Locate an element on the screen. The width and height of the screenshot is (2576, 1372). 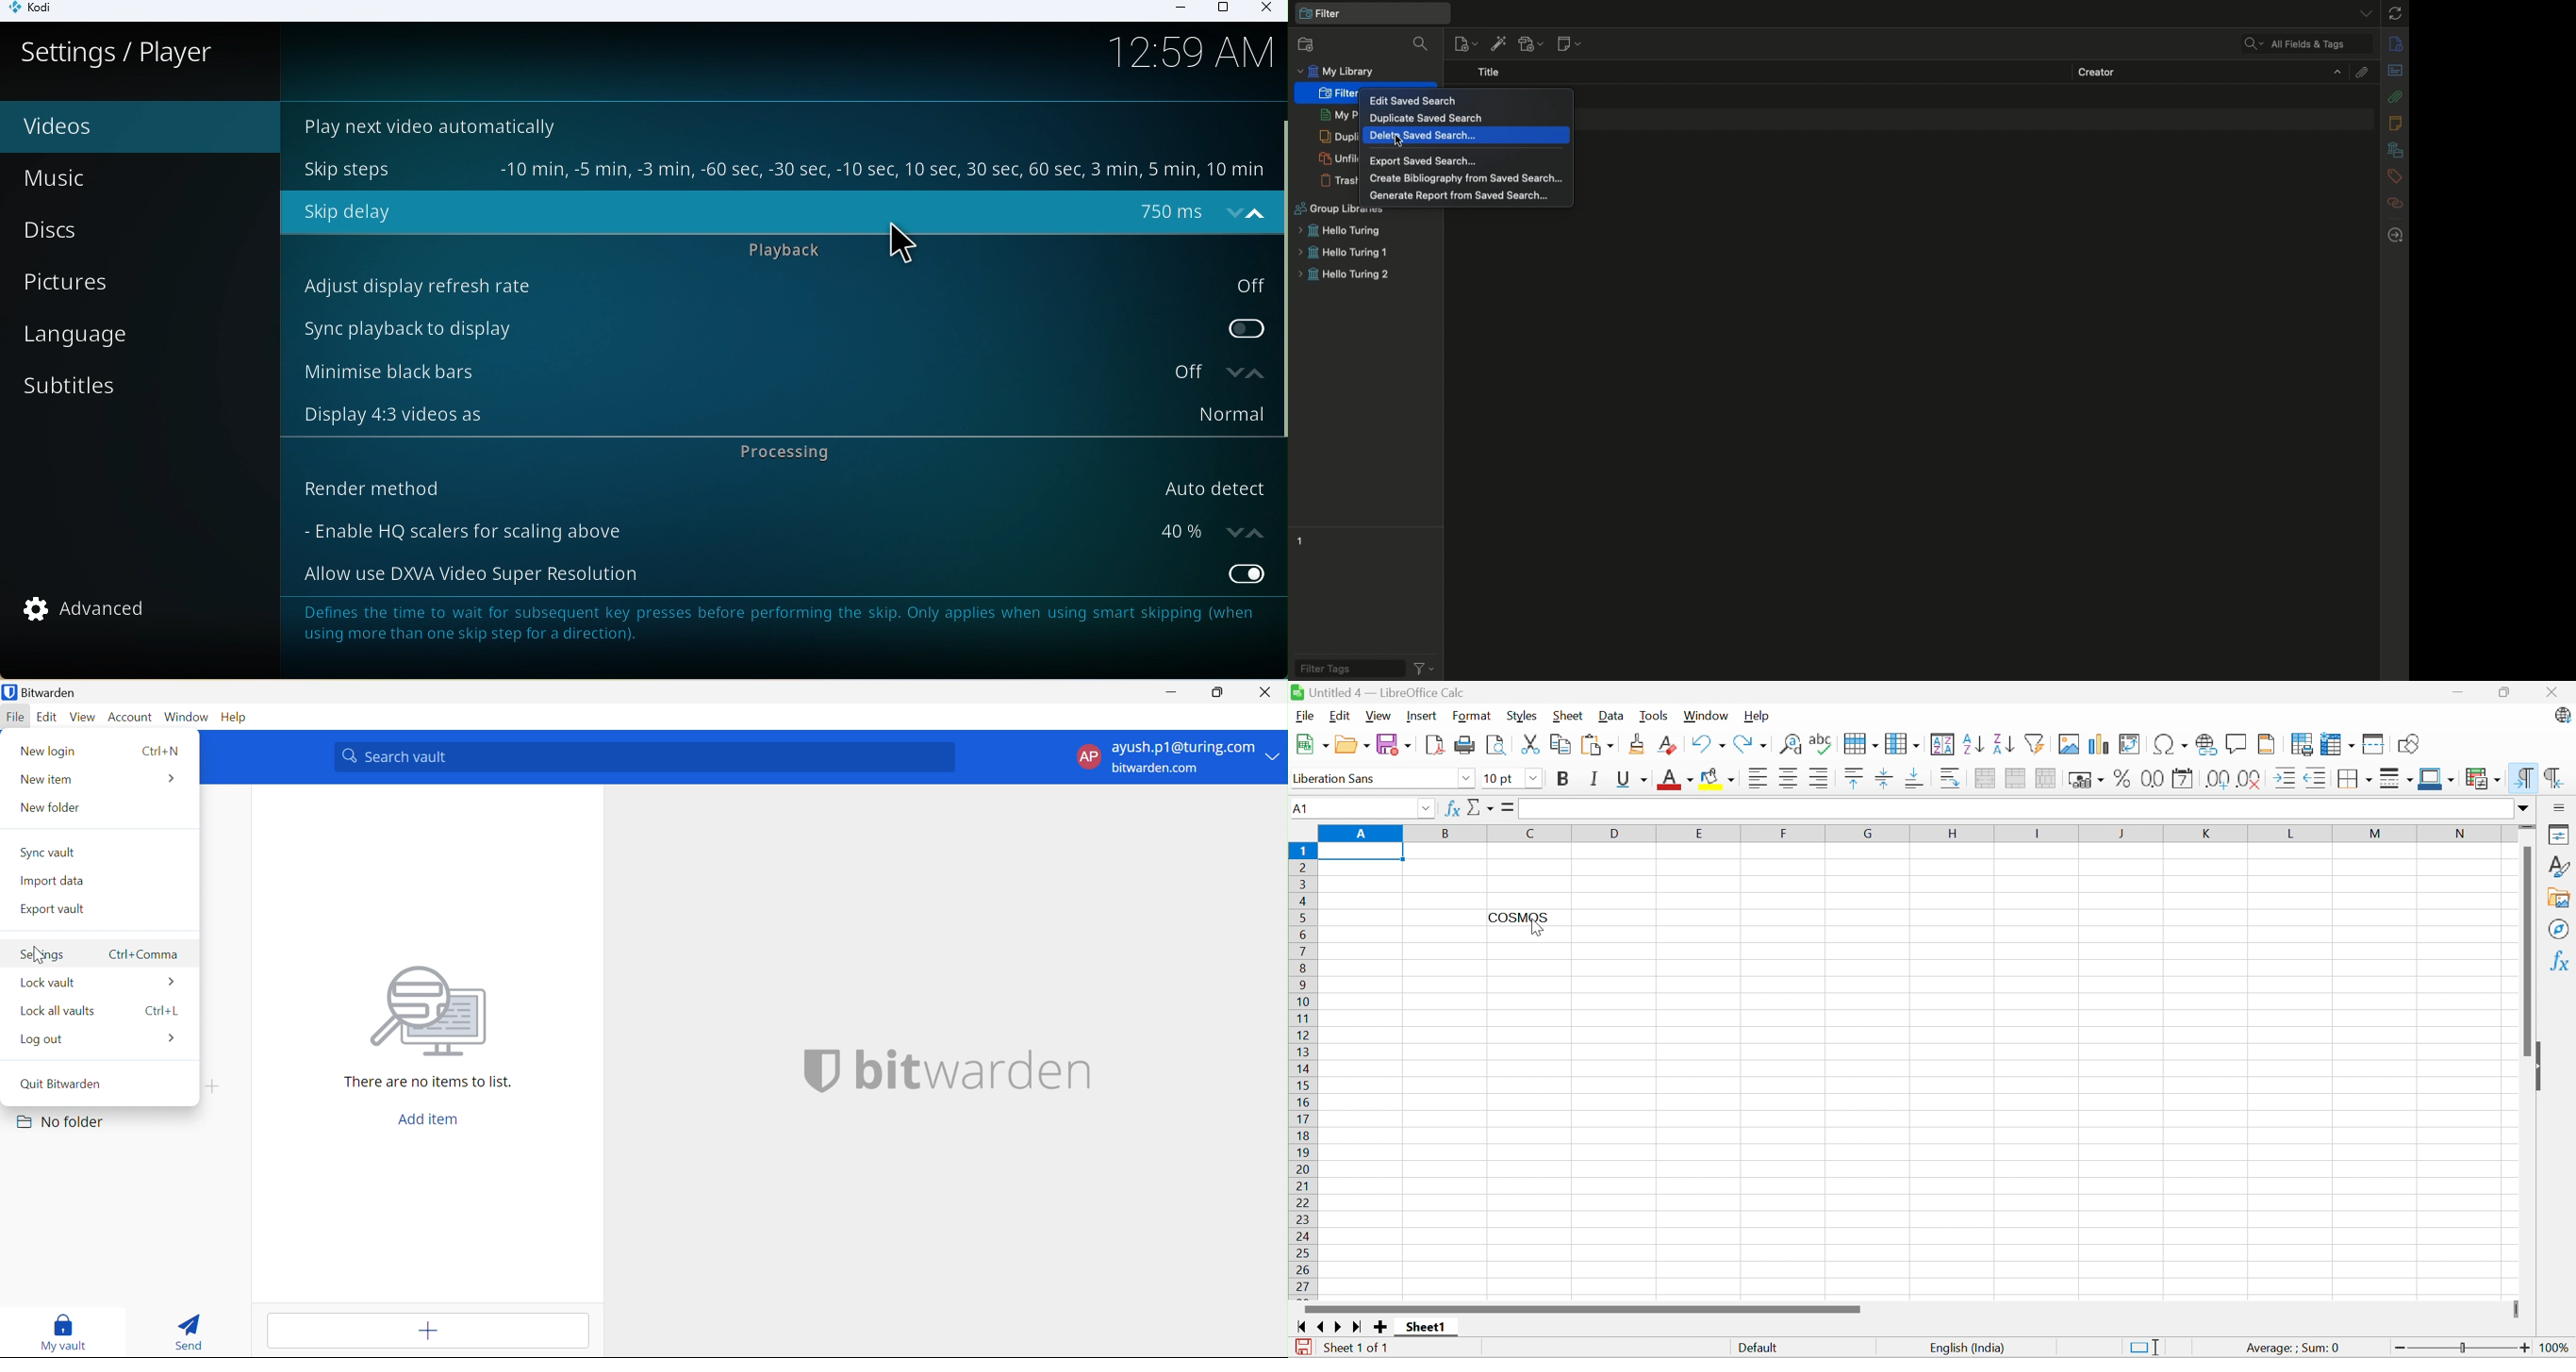
Close is located at coordinates (1264, 9).